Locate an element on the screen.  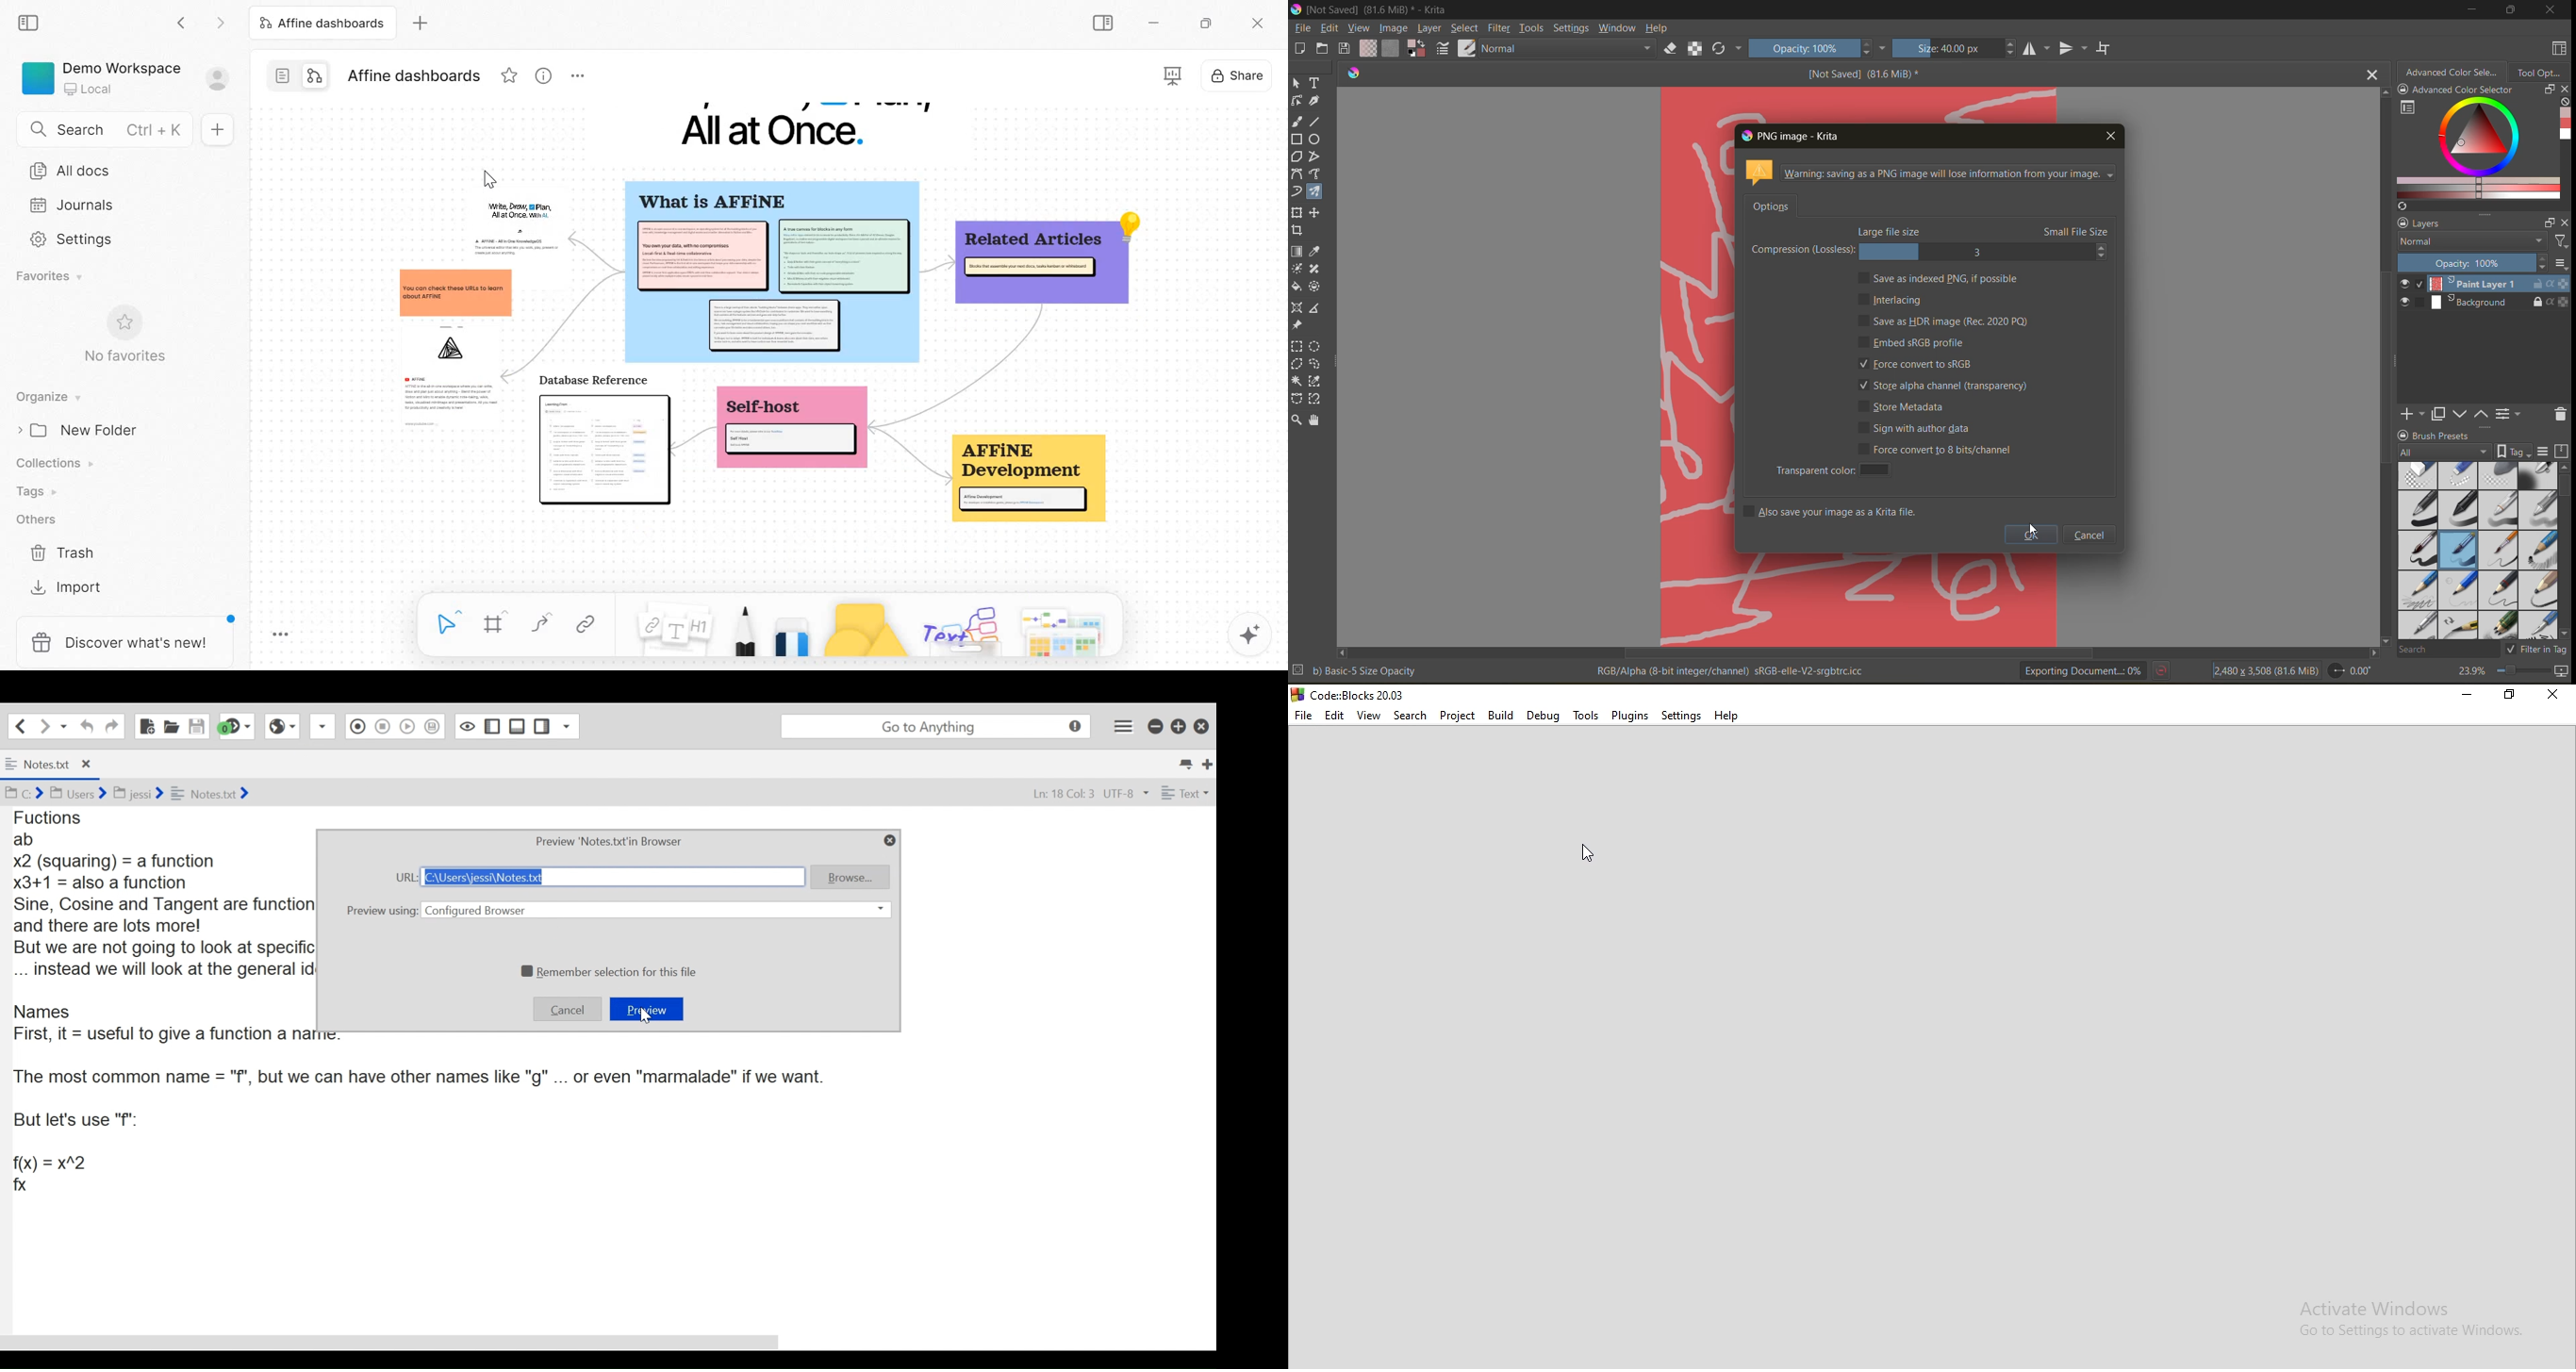
transparent color is located at coordinates (1844, 472).